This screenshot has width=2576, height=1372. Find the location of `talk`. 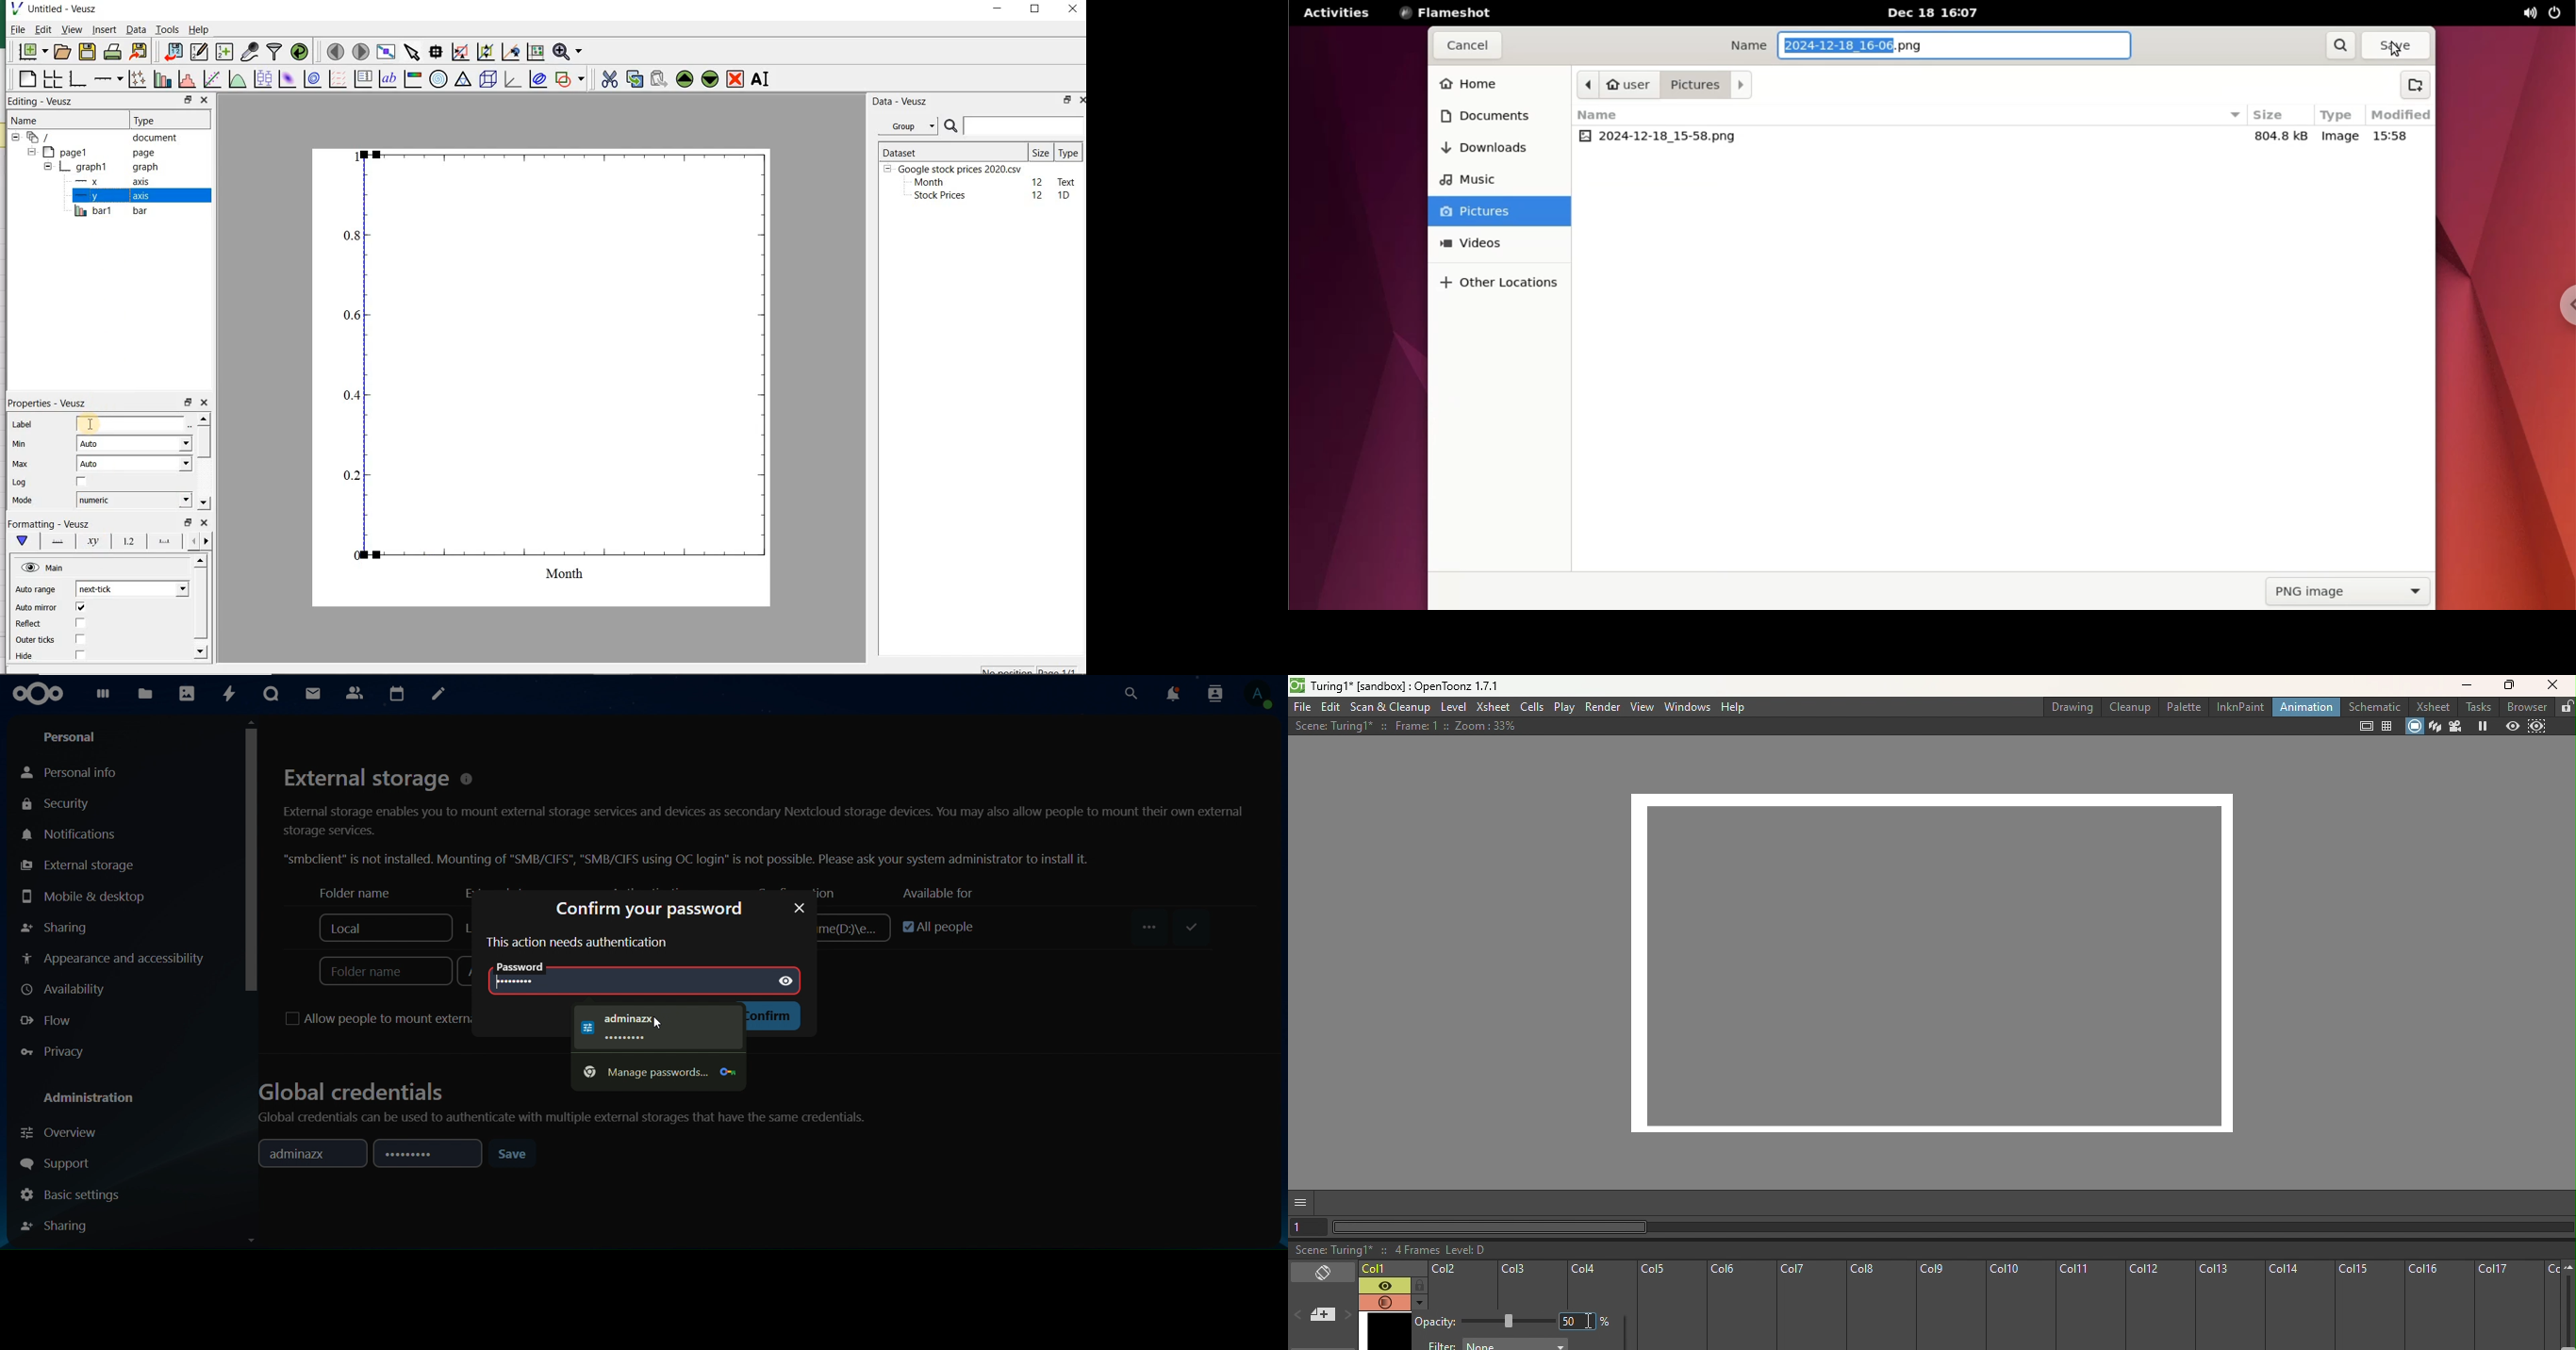

talk is located at coordinates (272, 694).